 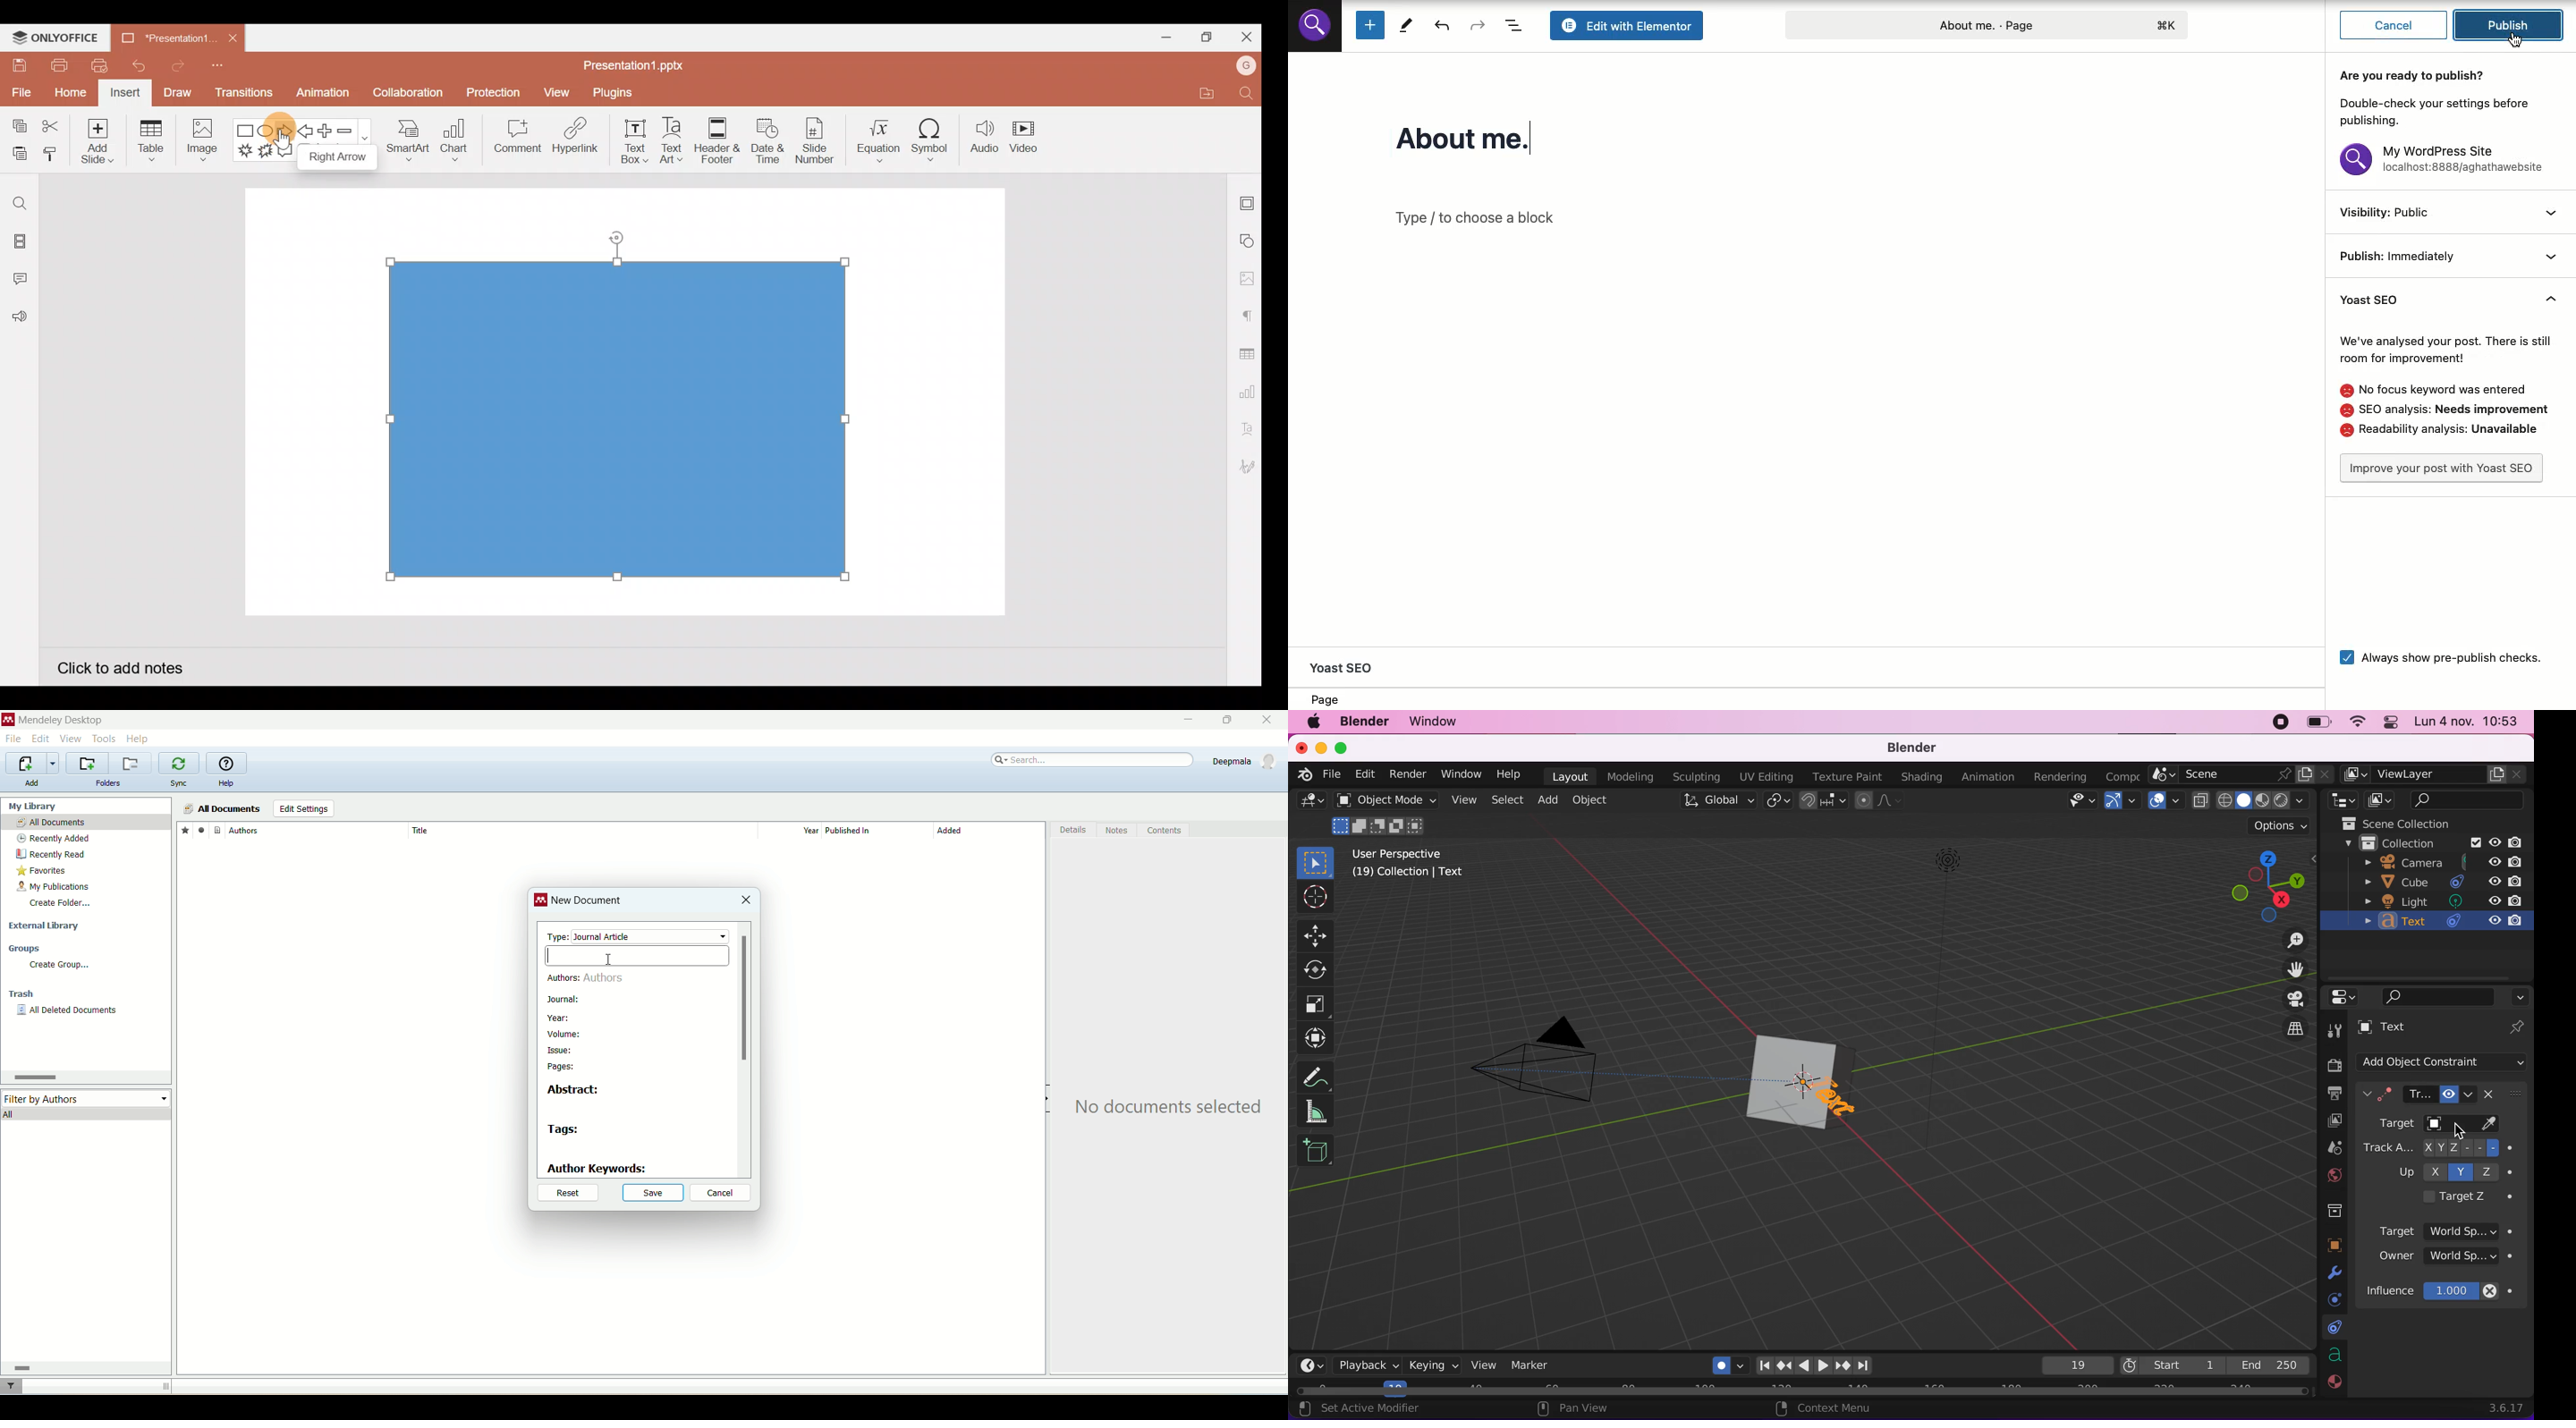 I want to click on Comments, so click(x=23, y=280).